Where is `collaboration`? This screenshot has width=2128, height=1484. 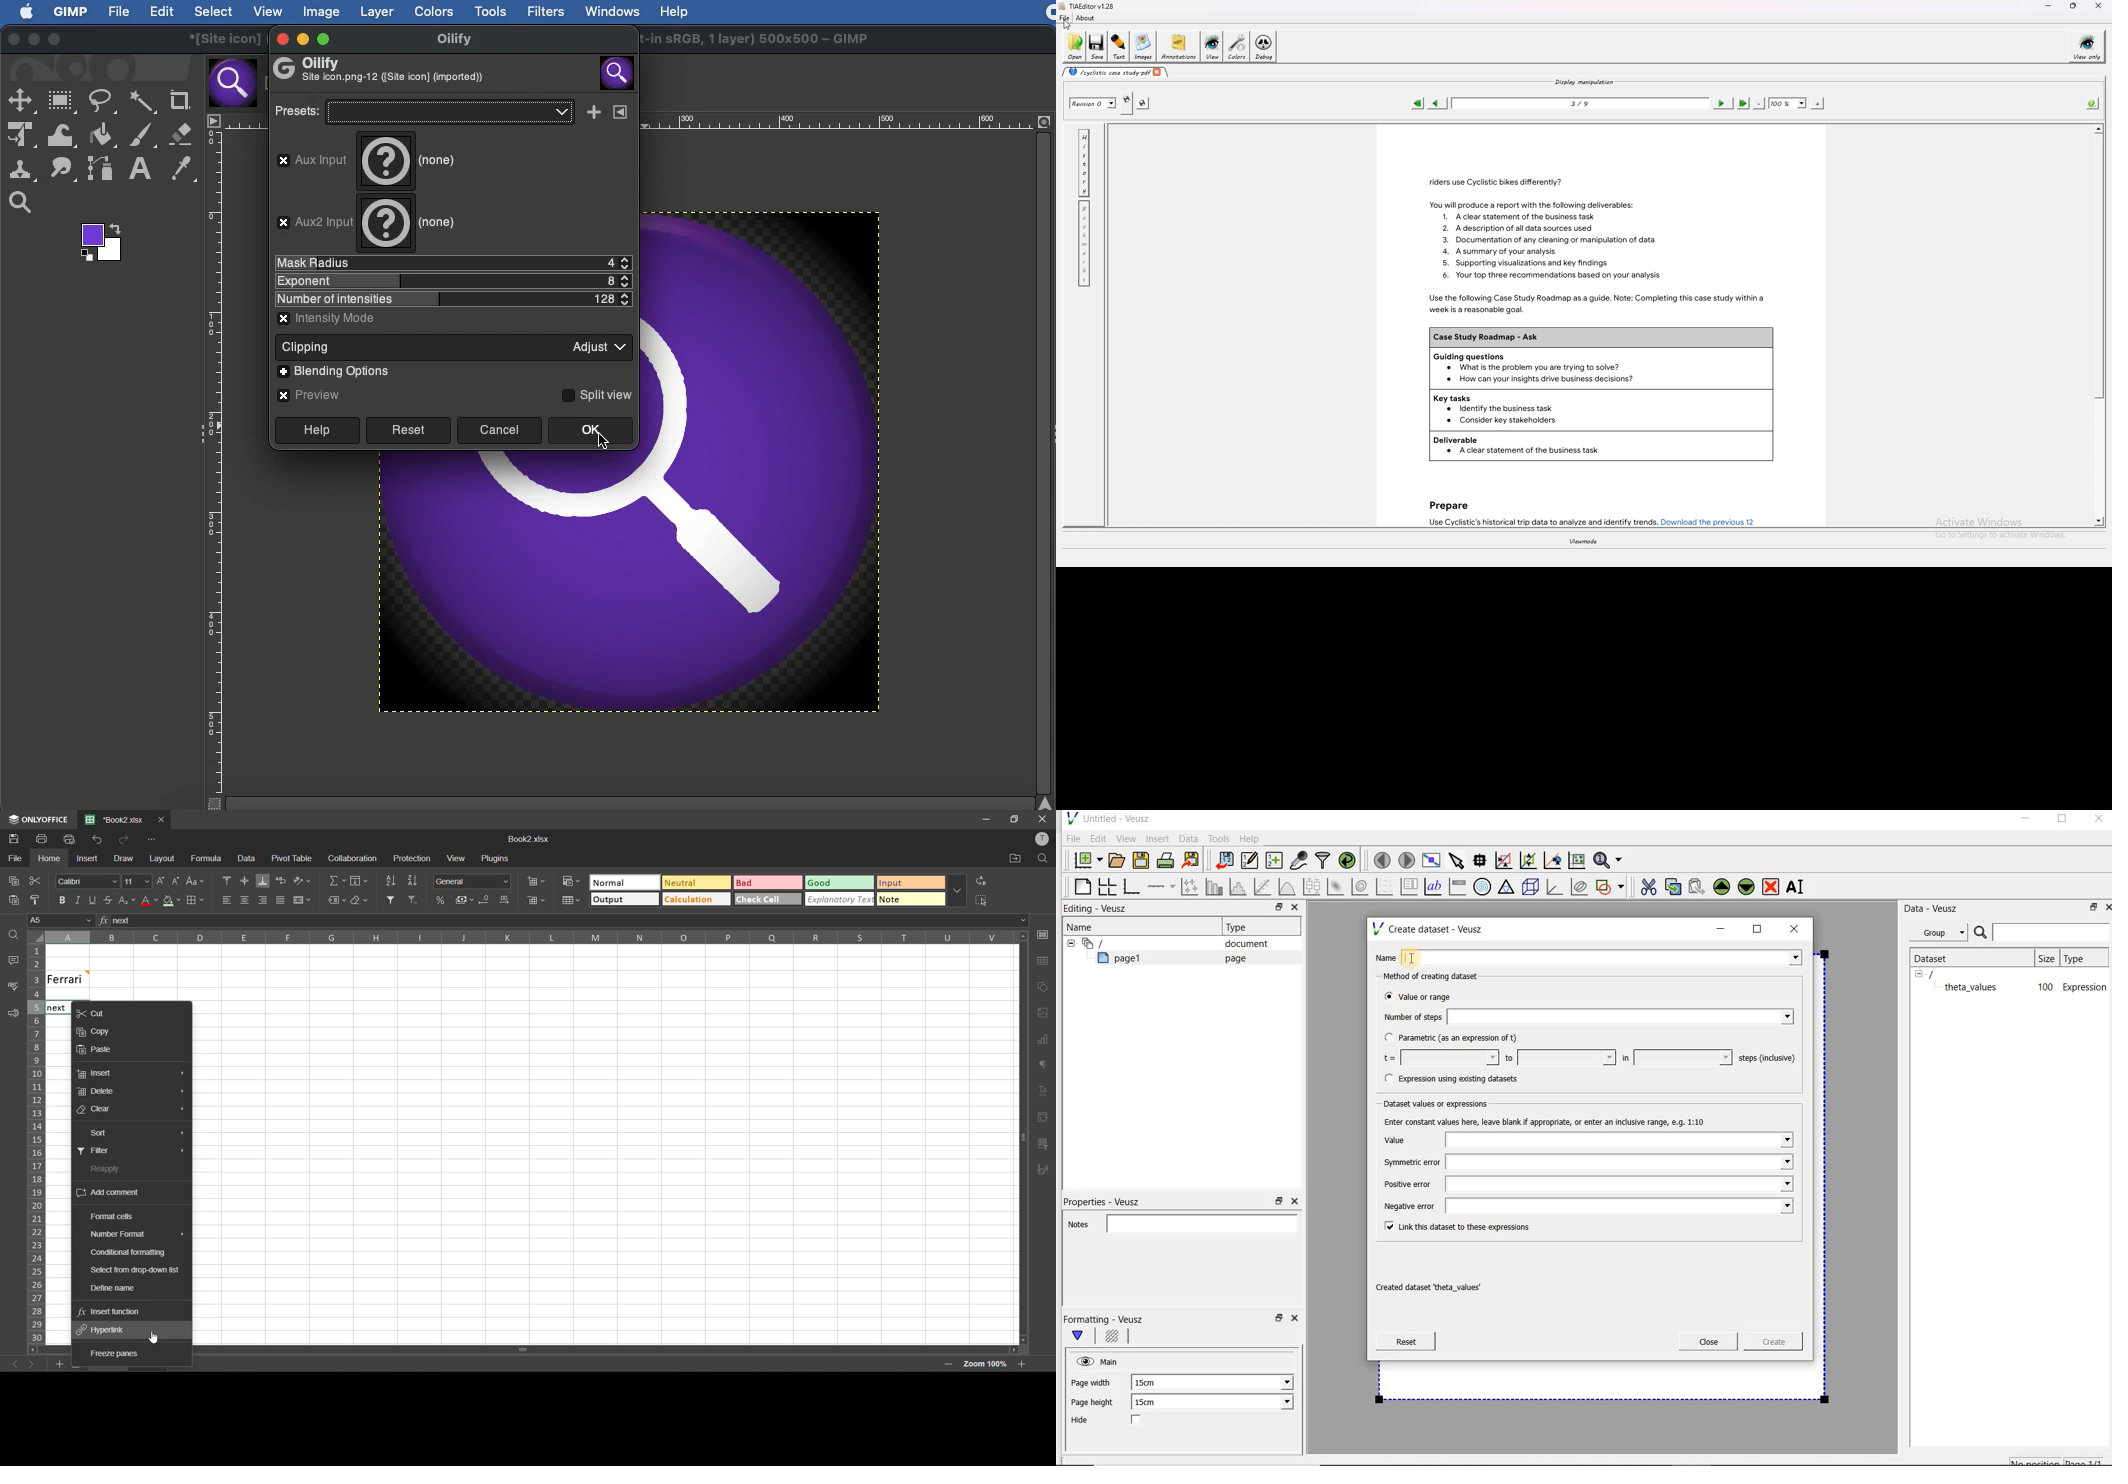
collaboration is located at coordinates (353, 858).